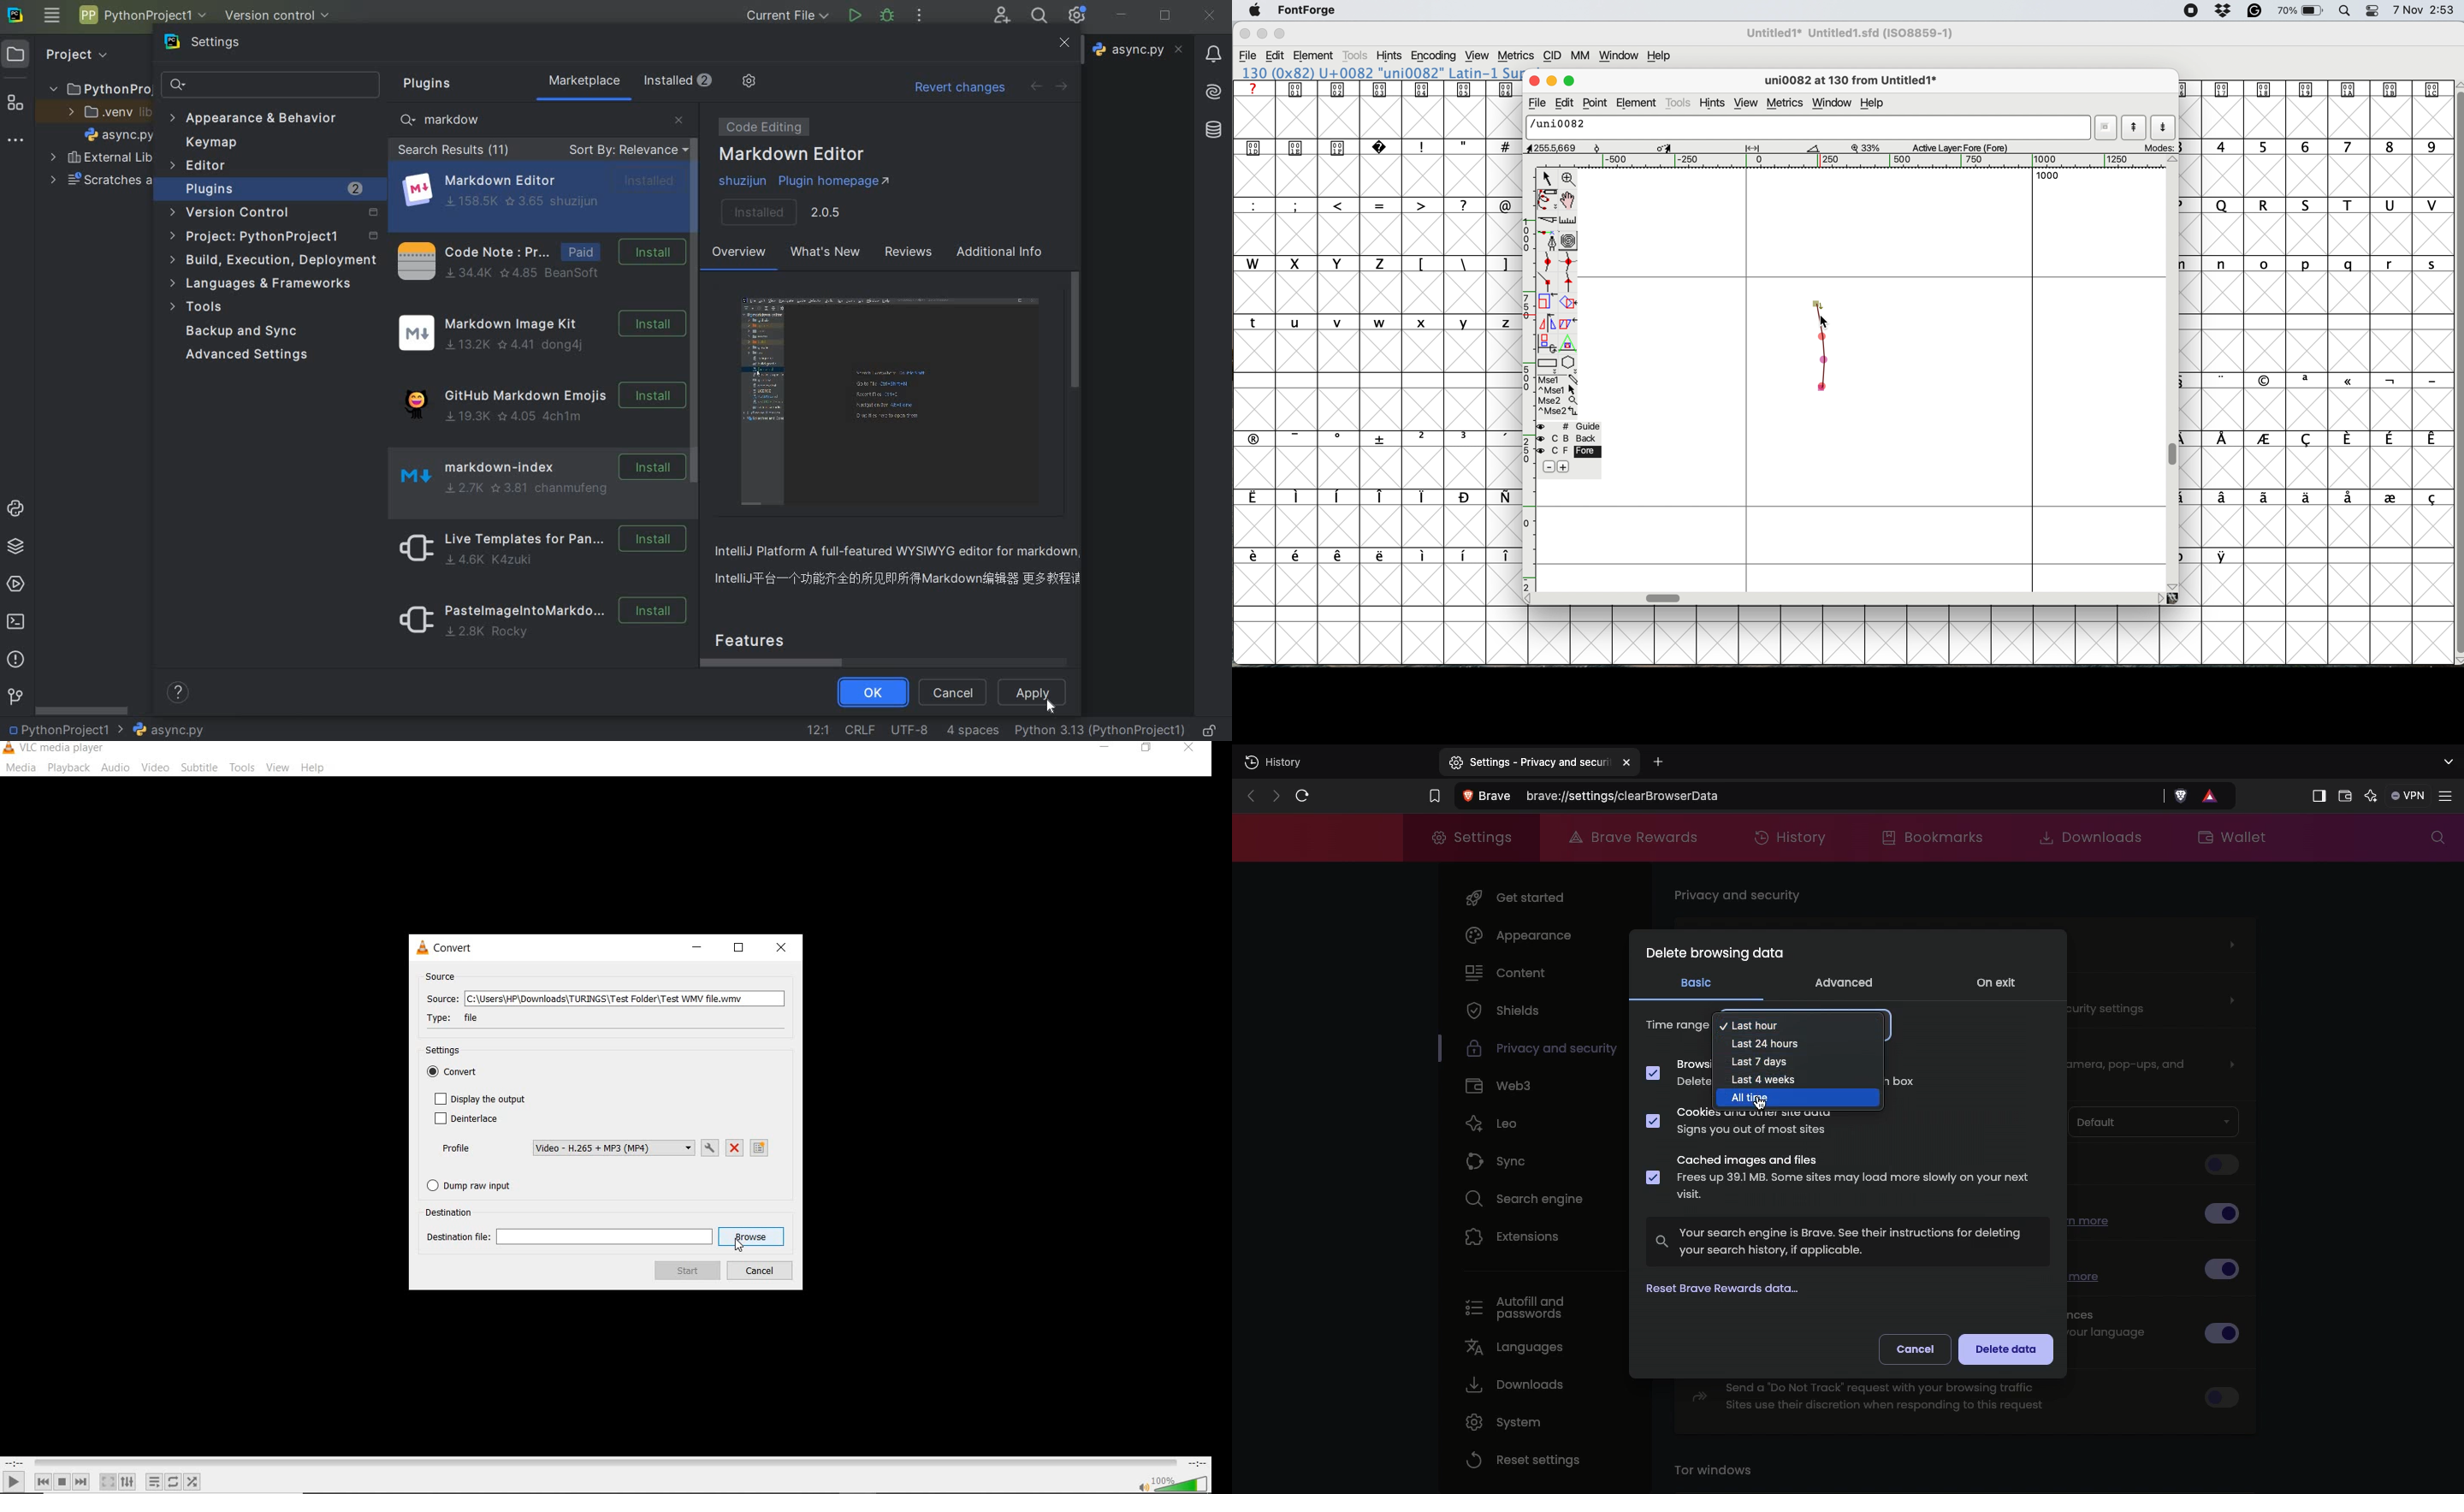 This screenshot has width=2464, height=1512. What do you see at coordinates (1657, 56) in the screenshot?
I see `help` at bounding box center [1657, 56].